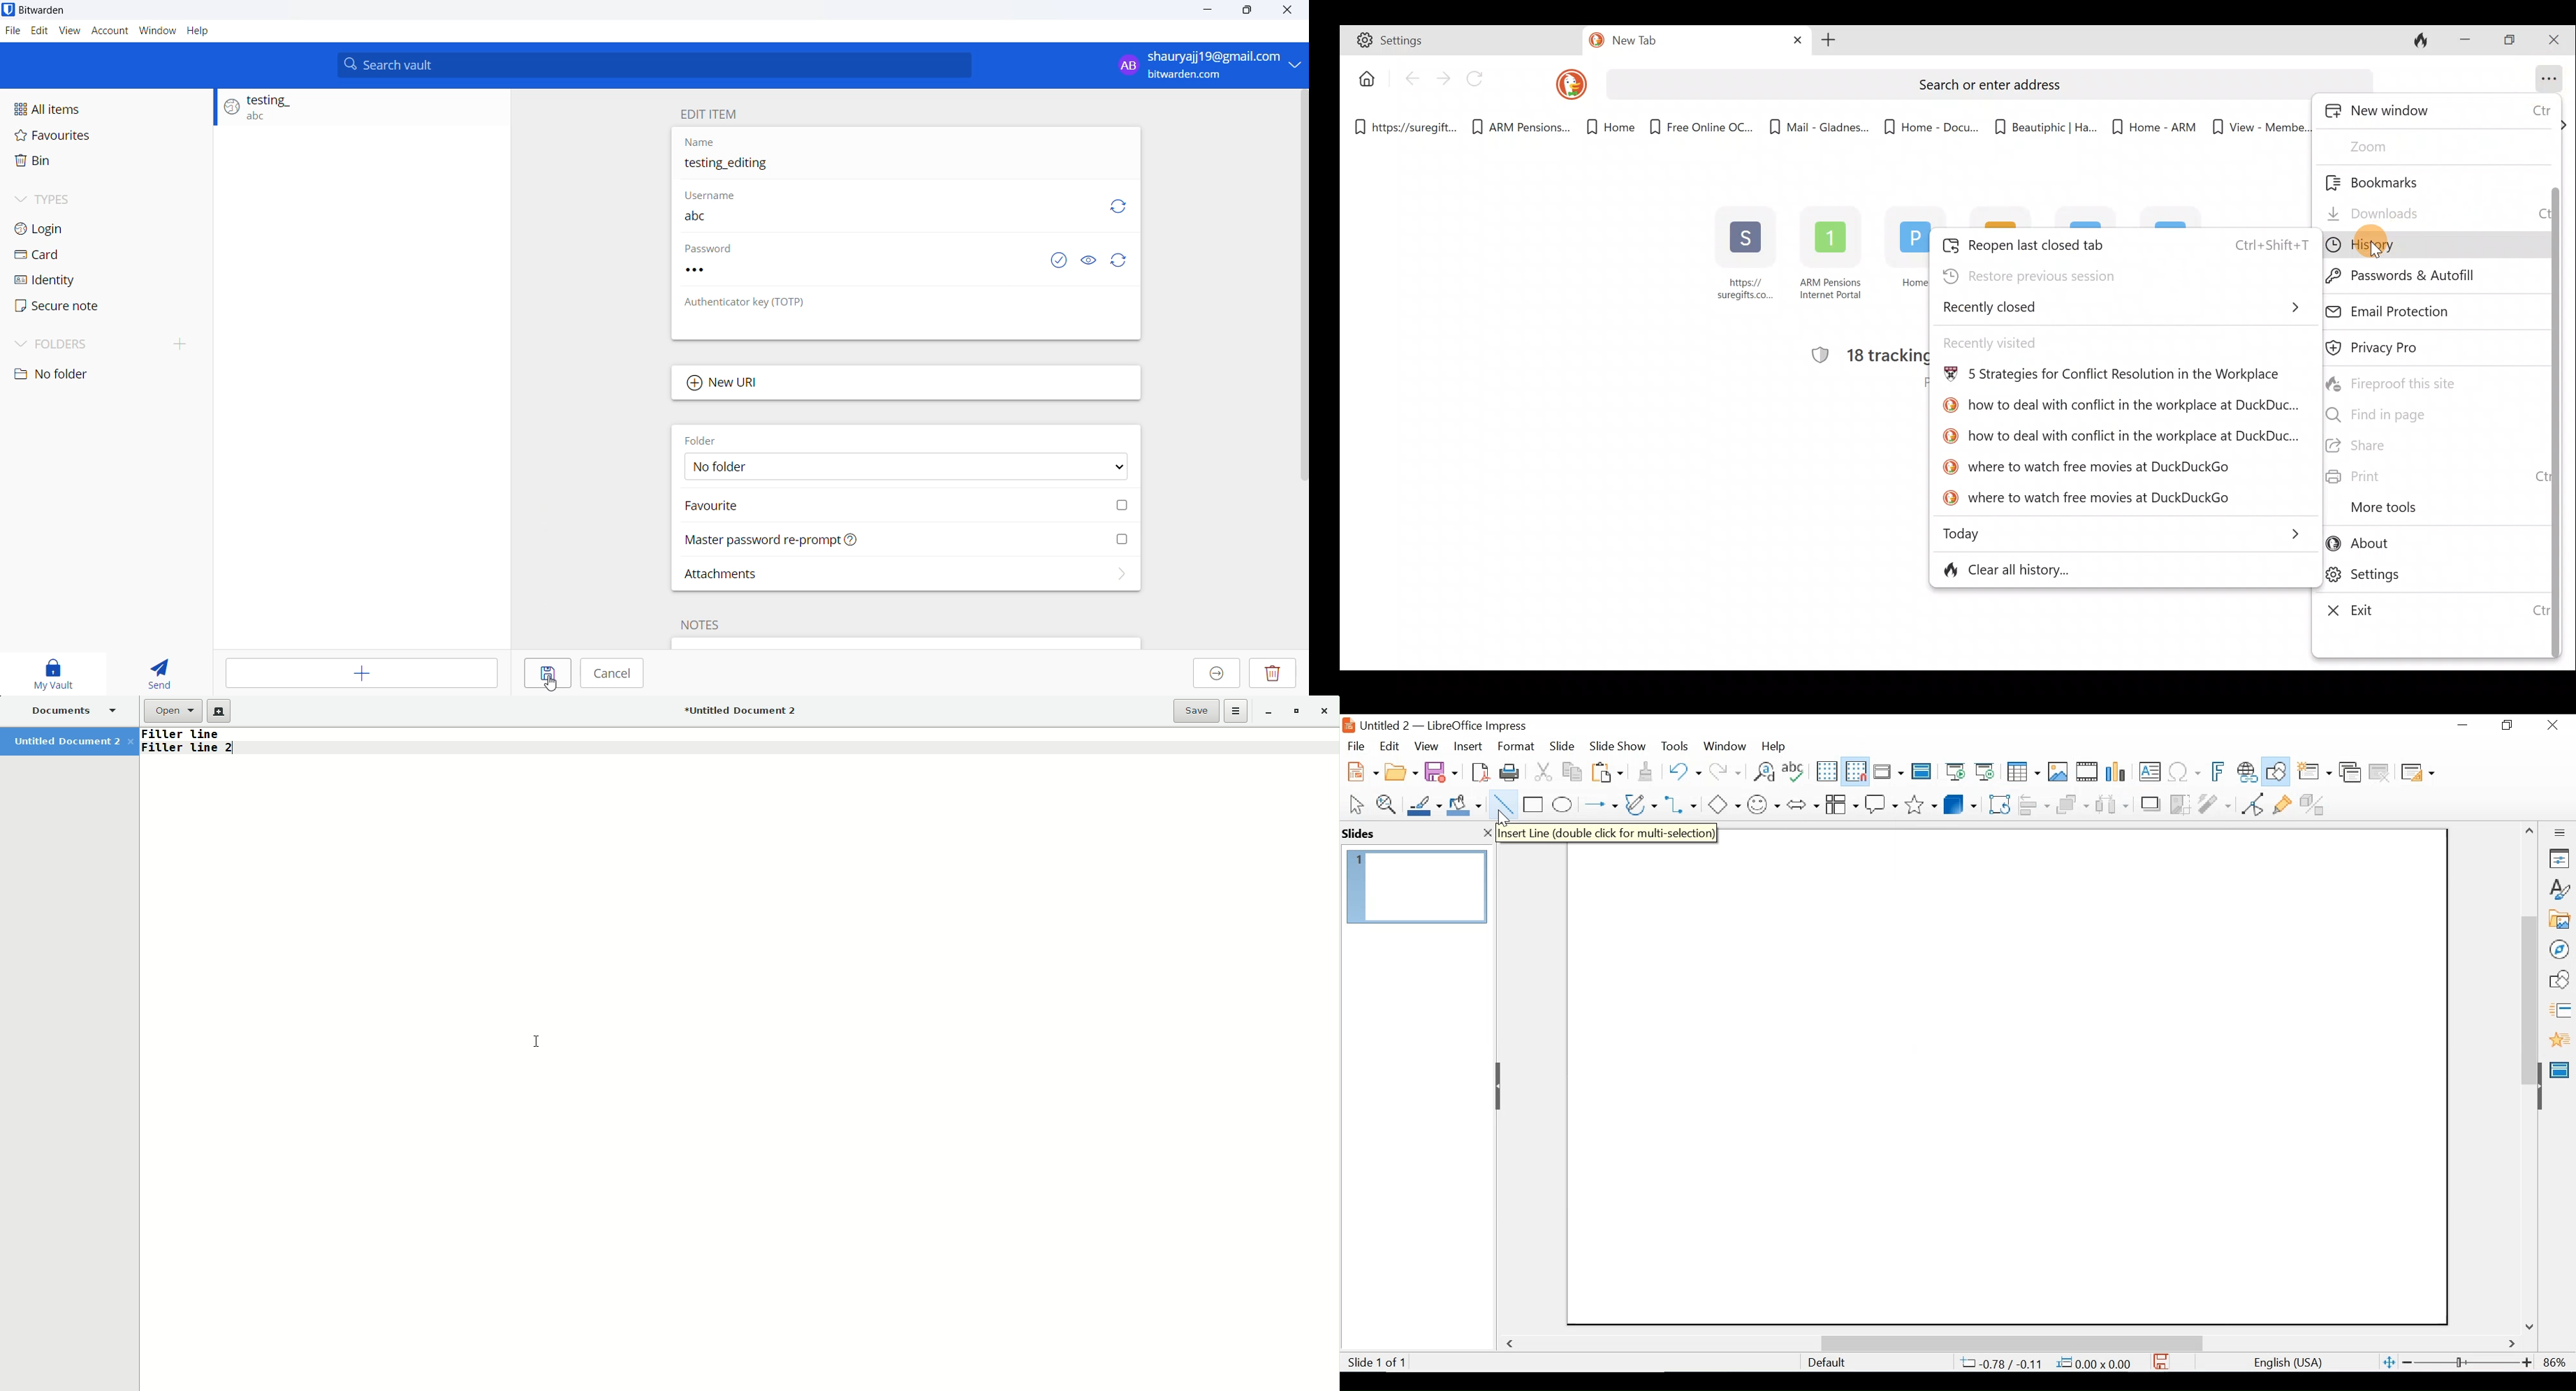  I want to click on Insert Line, so click(1505, 805).